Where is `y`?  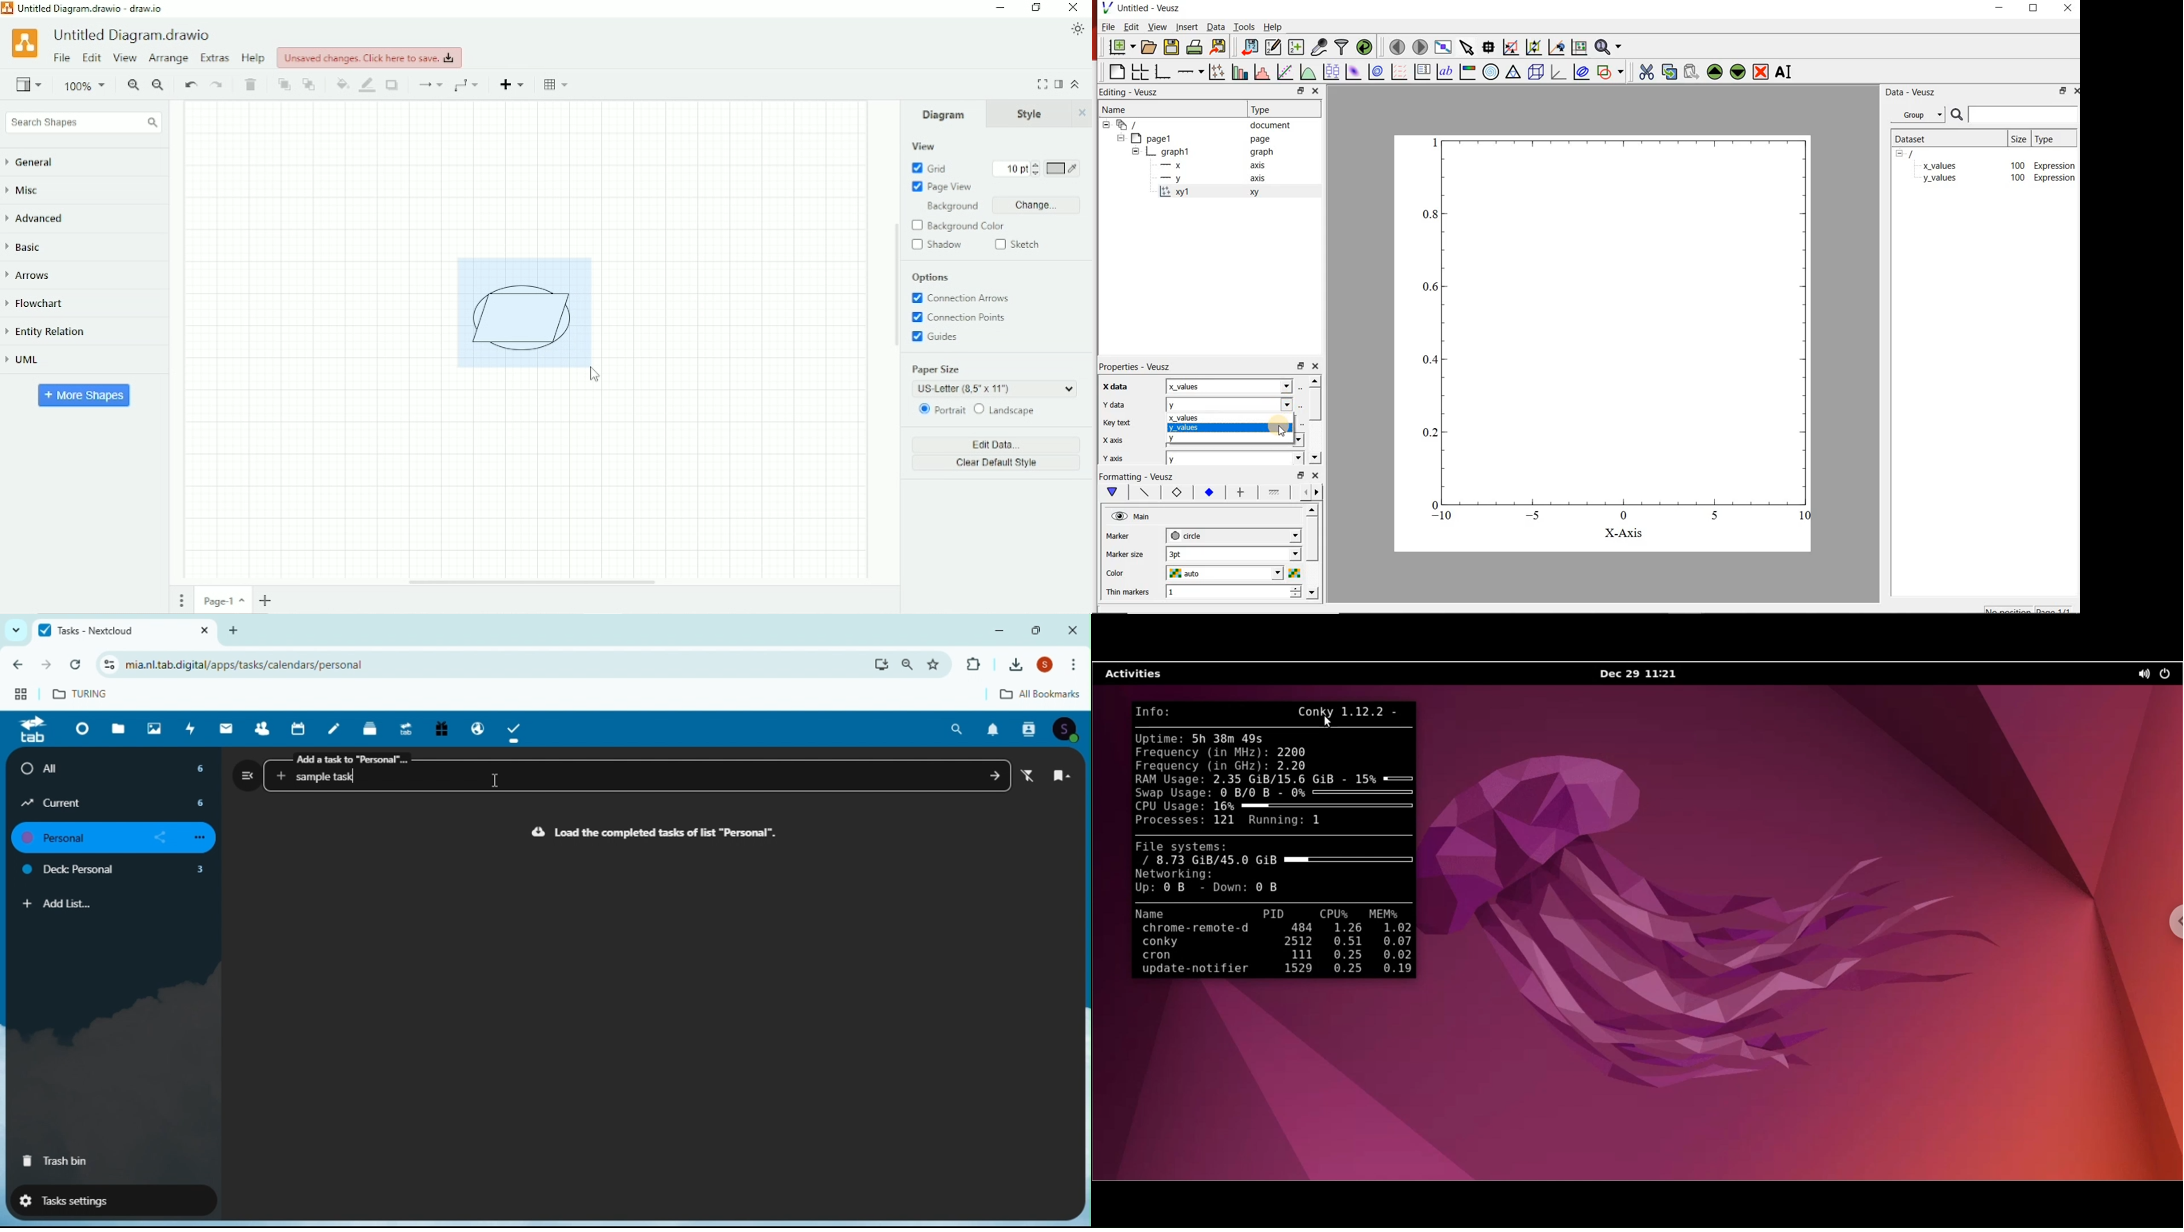
y is located at coordinates (1235, 458).